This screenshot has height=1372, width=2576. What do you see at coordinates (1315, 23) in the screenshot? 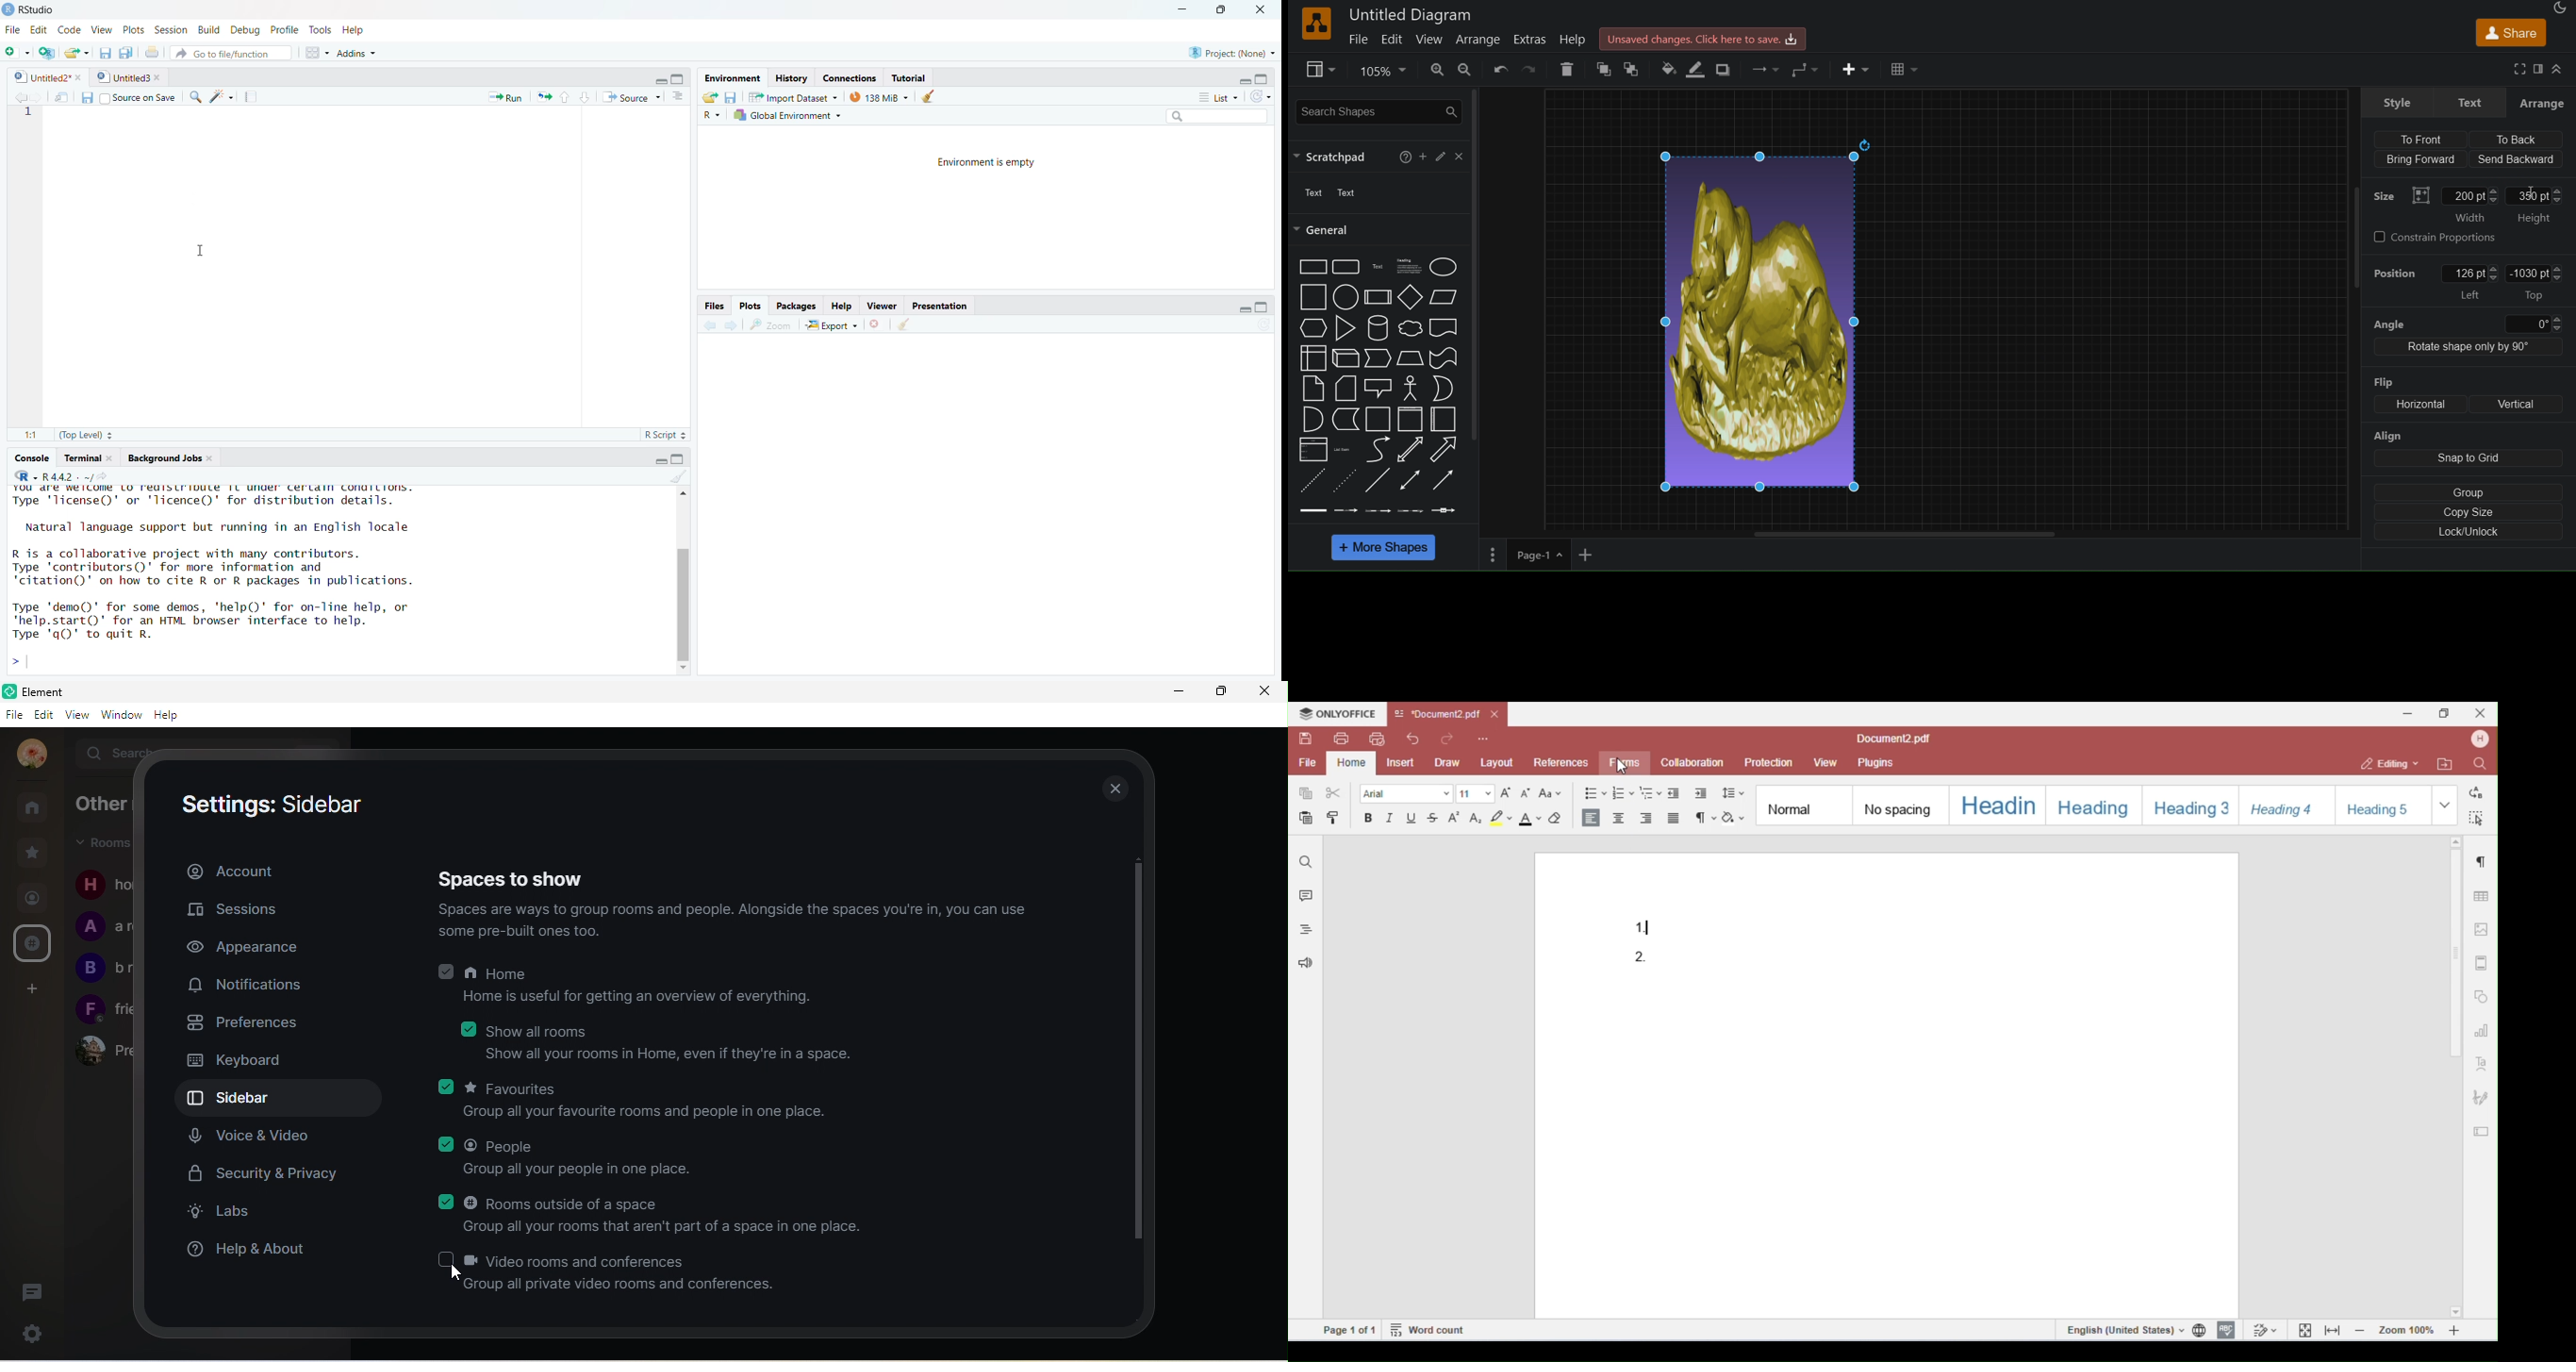
I see `logo` at bounding box center [1315, 23].